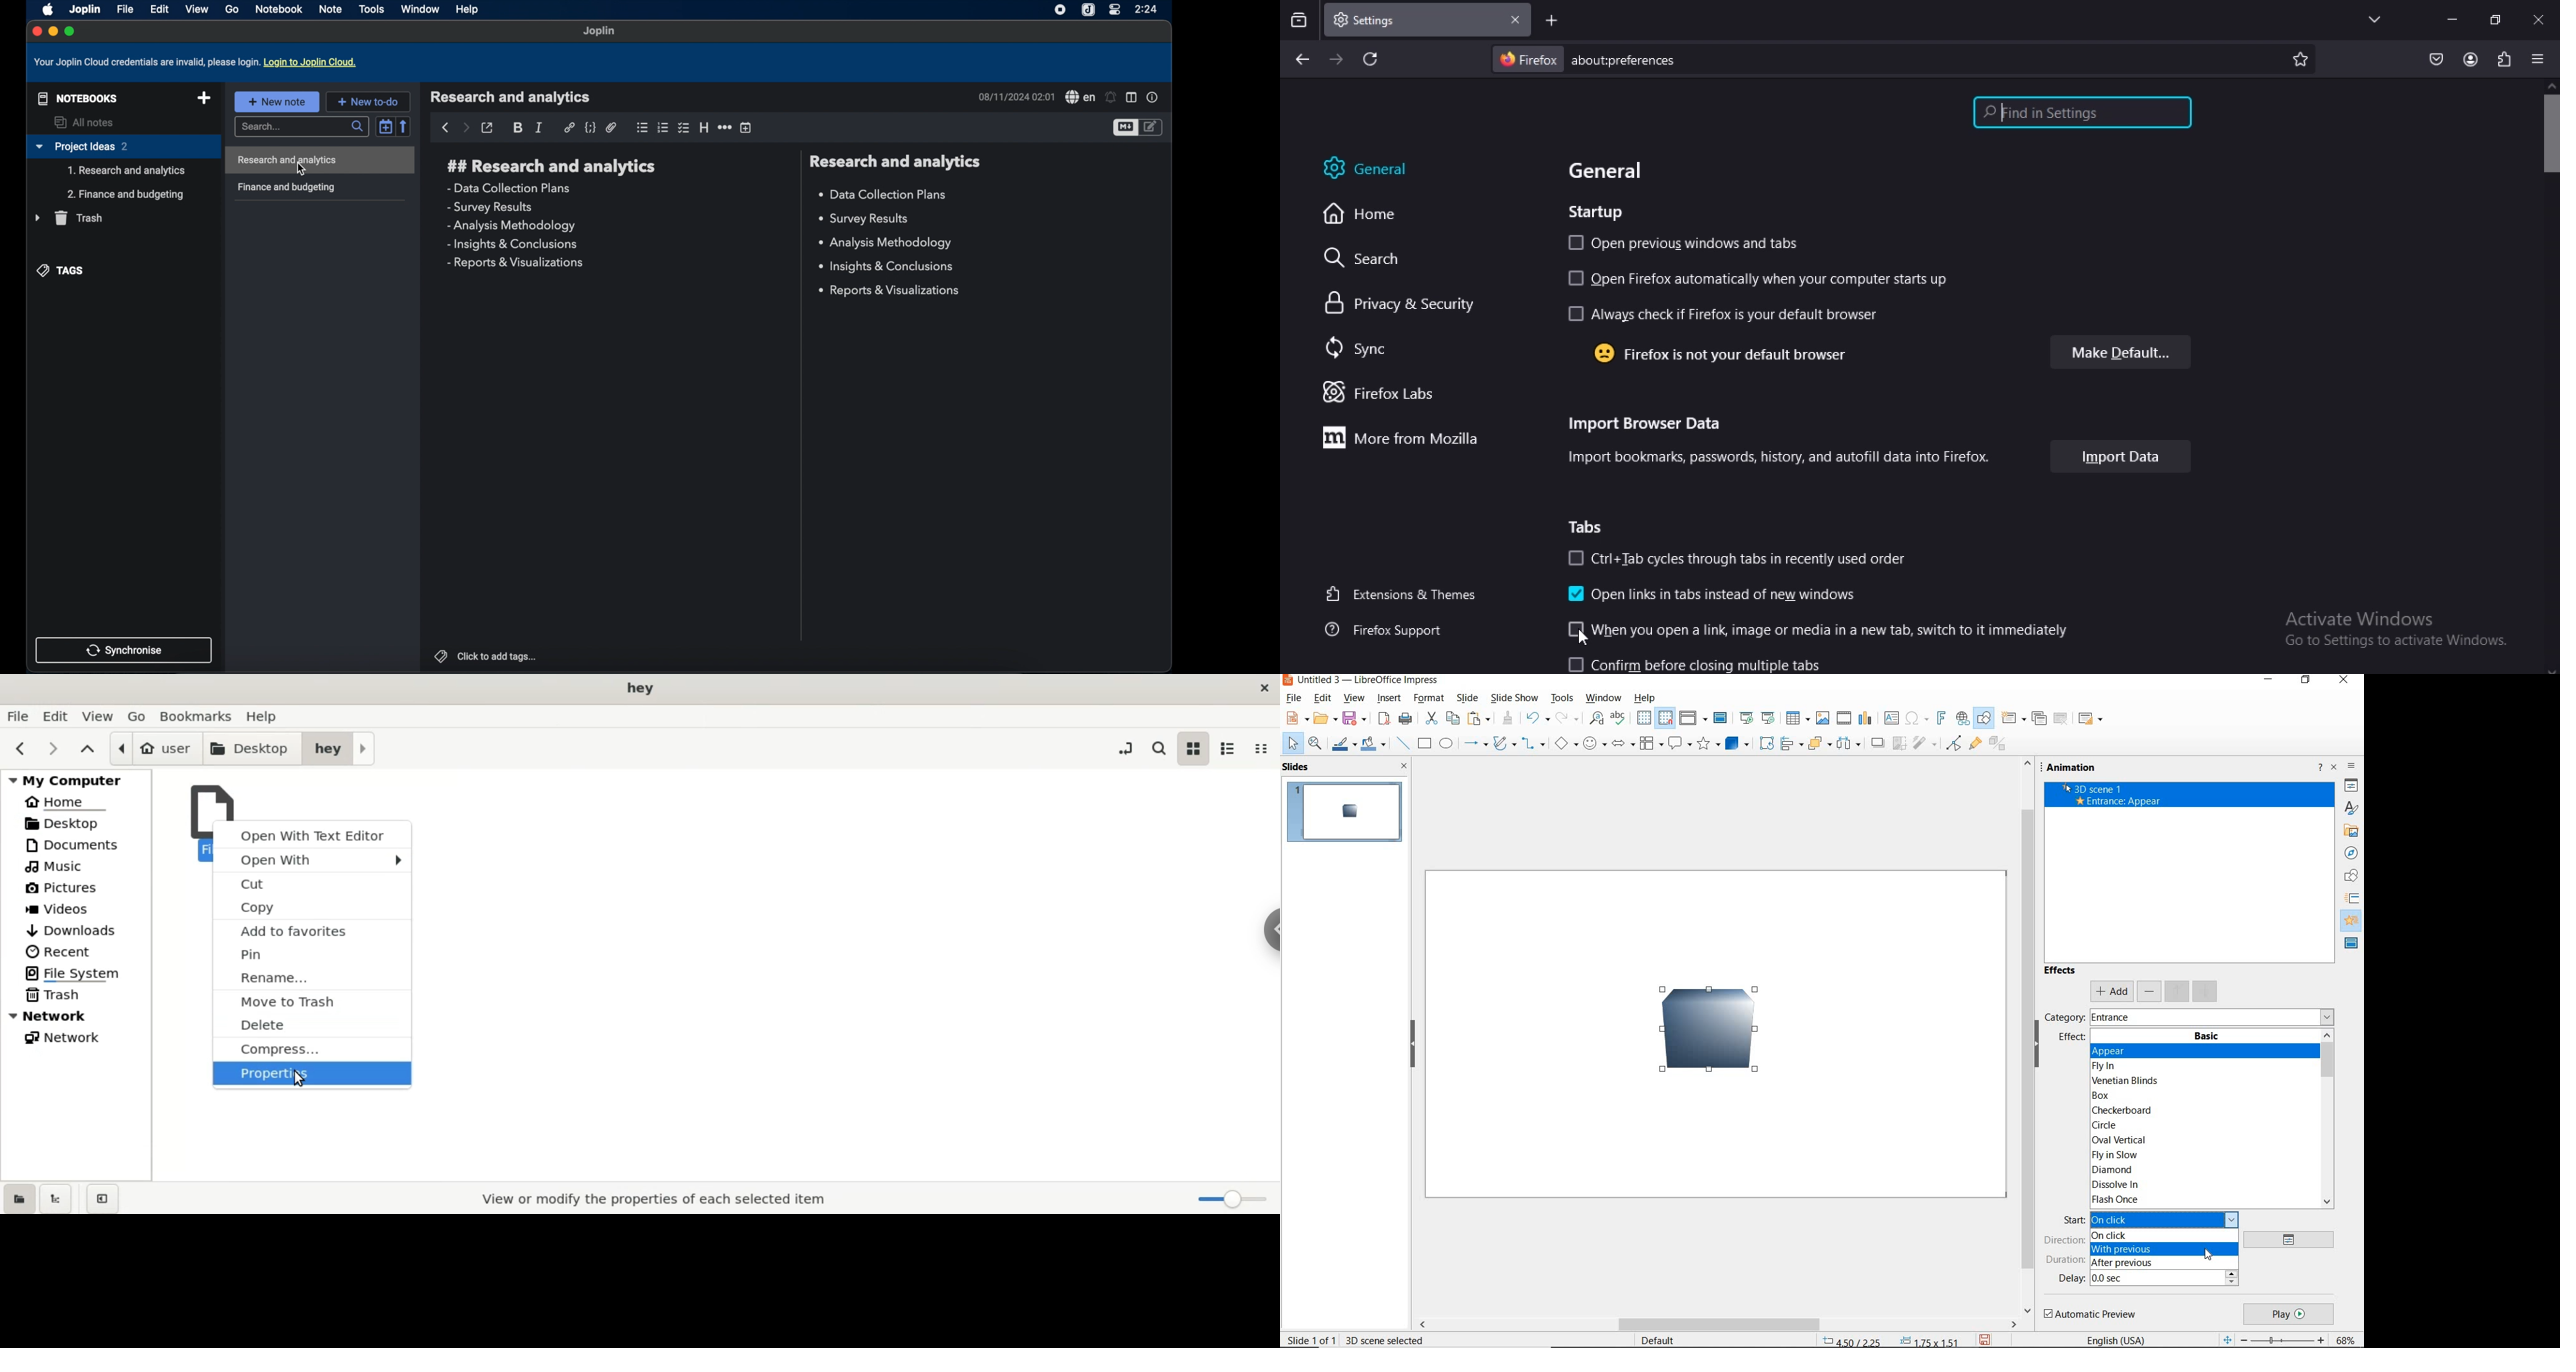 The width and height of the screenshot is (2576, 1372). Describe the element at coordinates (1354, 699) in the screenshot. I see `view` at that location.